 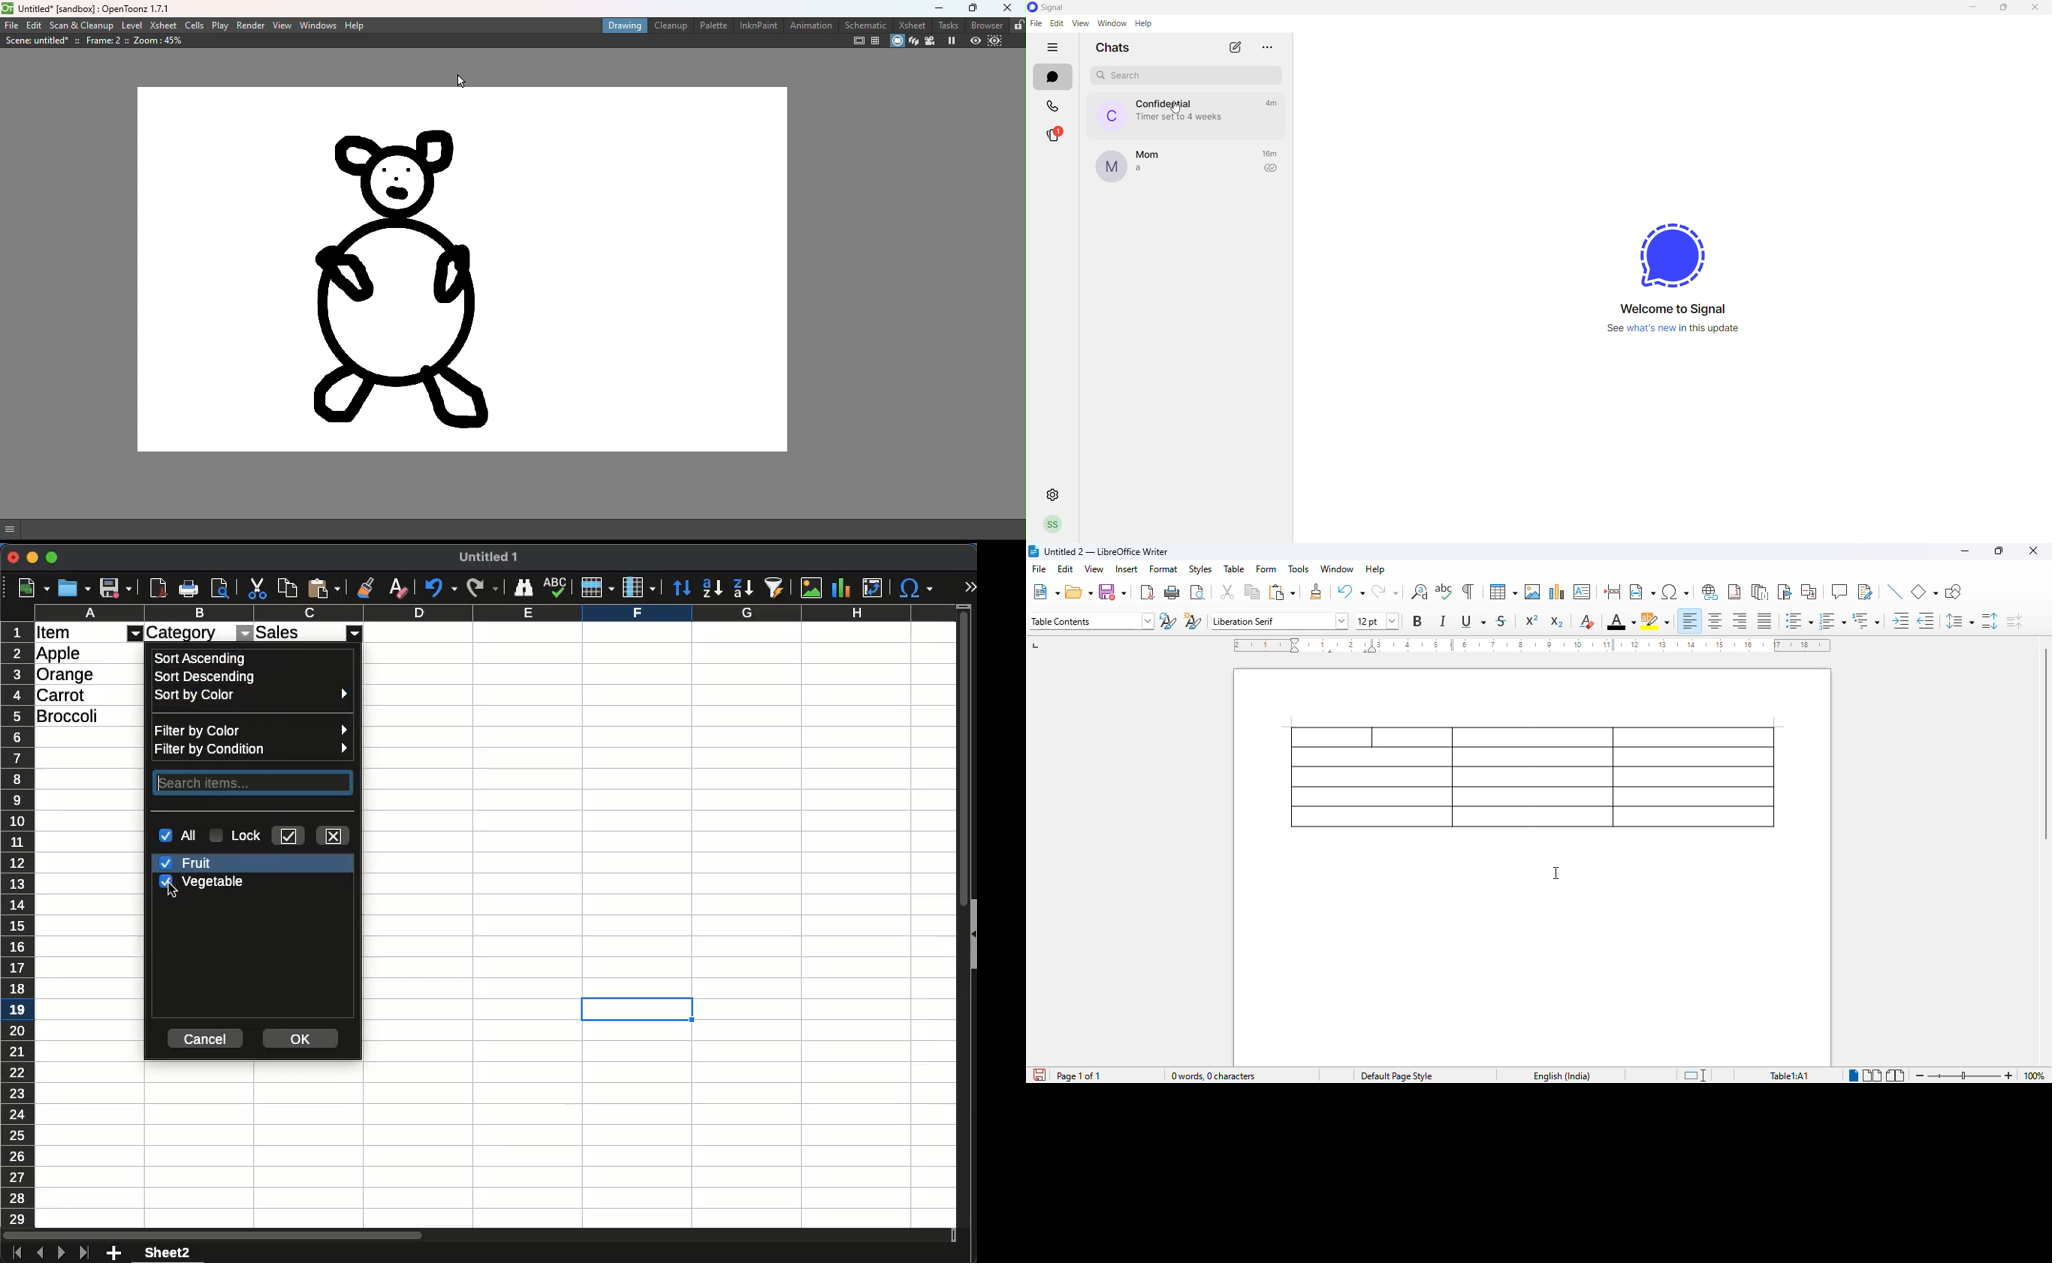 What do you see at coordinates (71, 714) in the screenshot?
I see `broccoli` at bounding box center [71, 714].